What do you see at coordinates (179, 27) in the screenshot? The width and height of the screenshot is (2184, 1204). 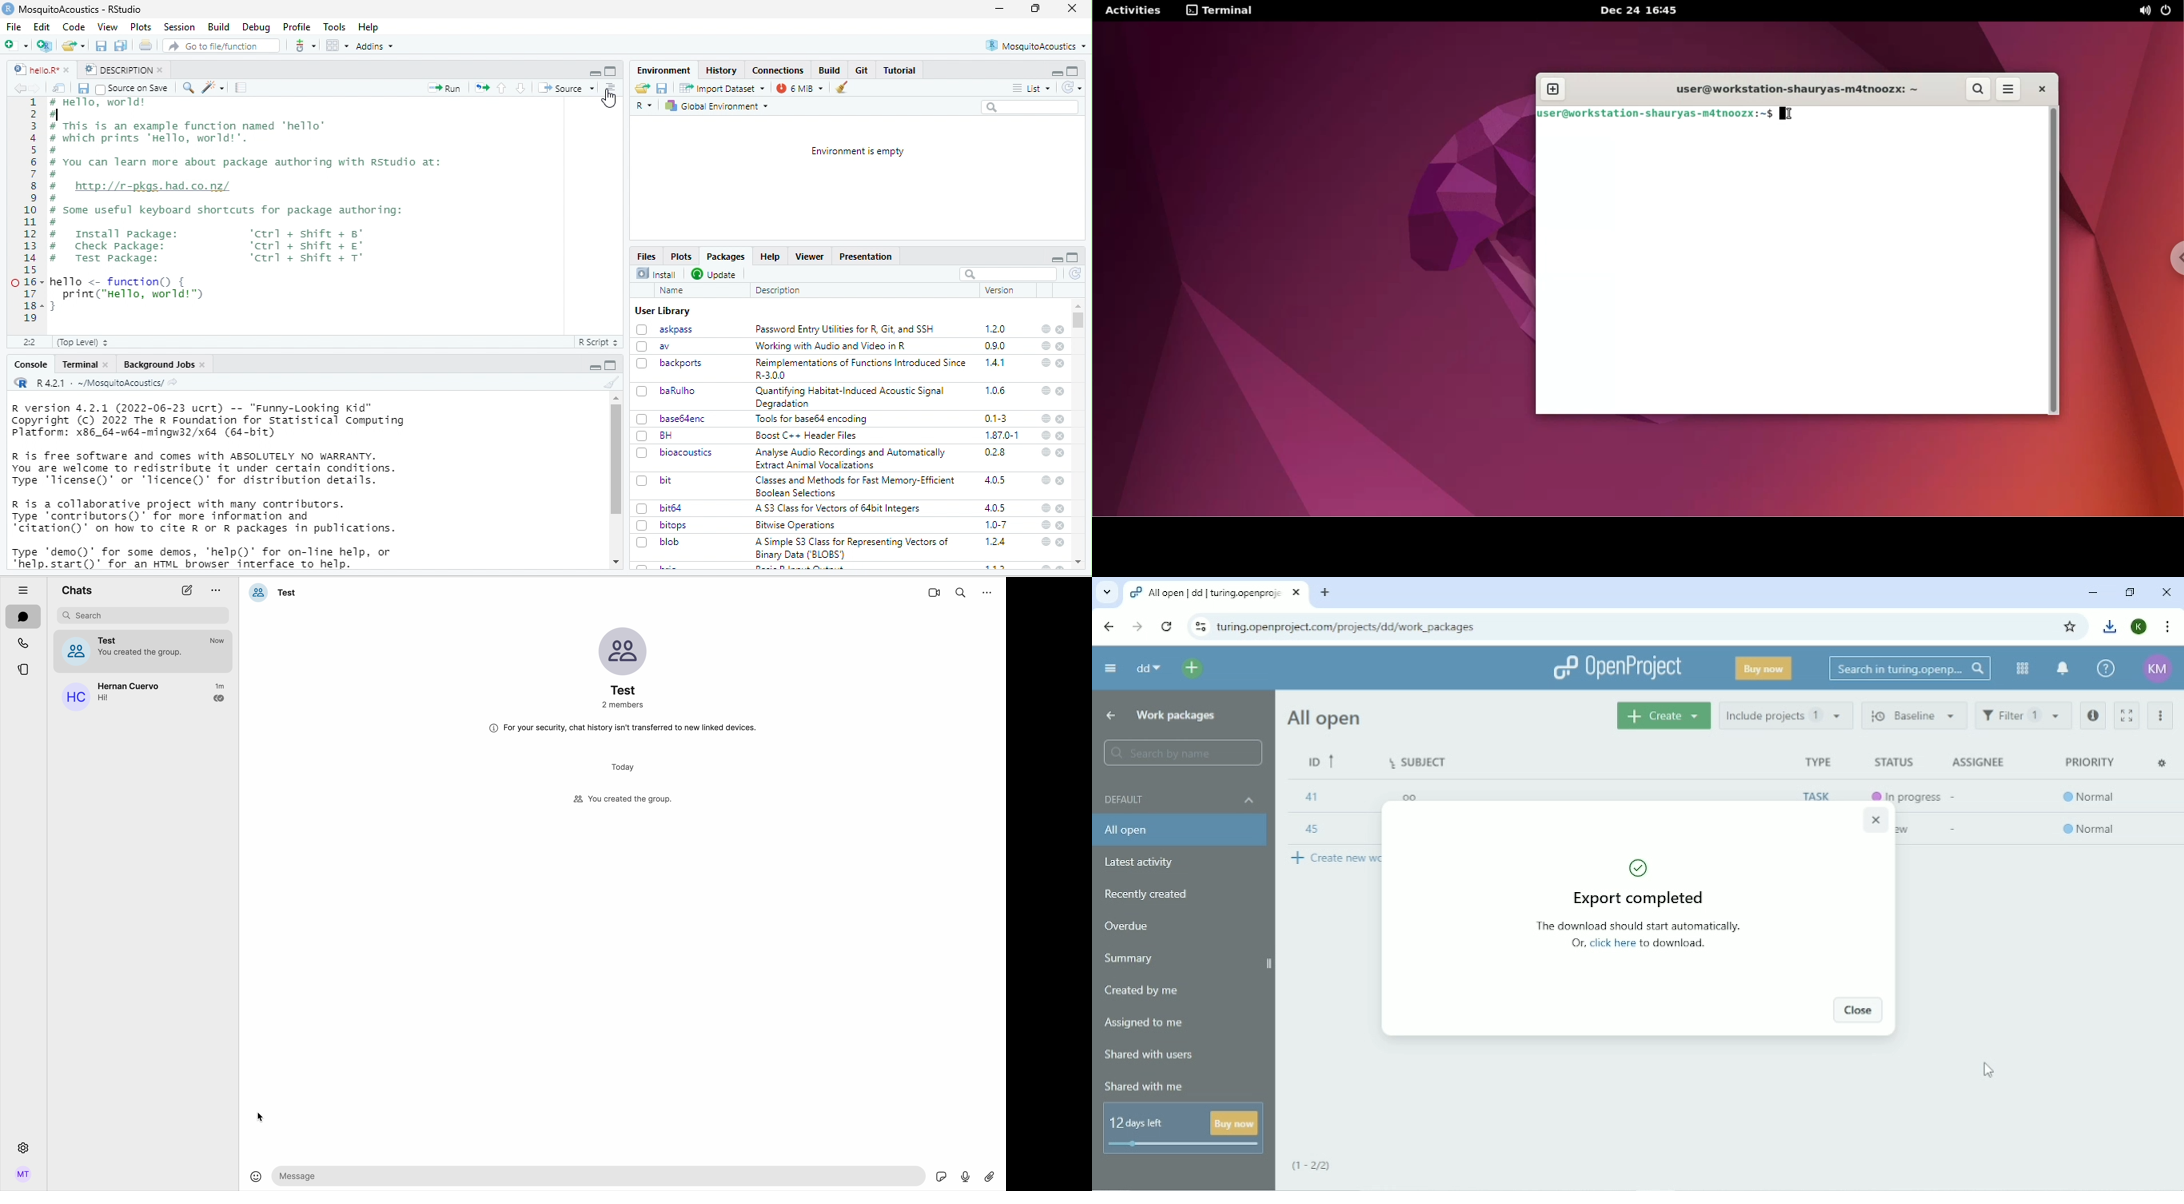 I see `Session` at bounding box center [179, 27].